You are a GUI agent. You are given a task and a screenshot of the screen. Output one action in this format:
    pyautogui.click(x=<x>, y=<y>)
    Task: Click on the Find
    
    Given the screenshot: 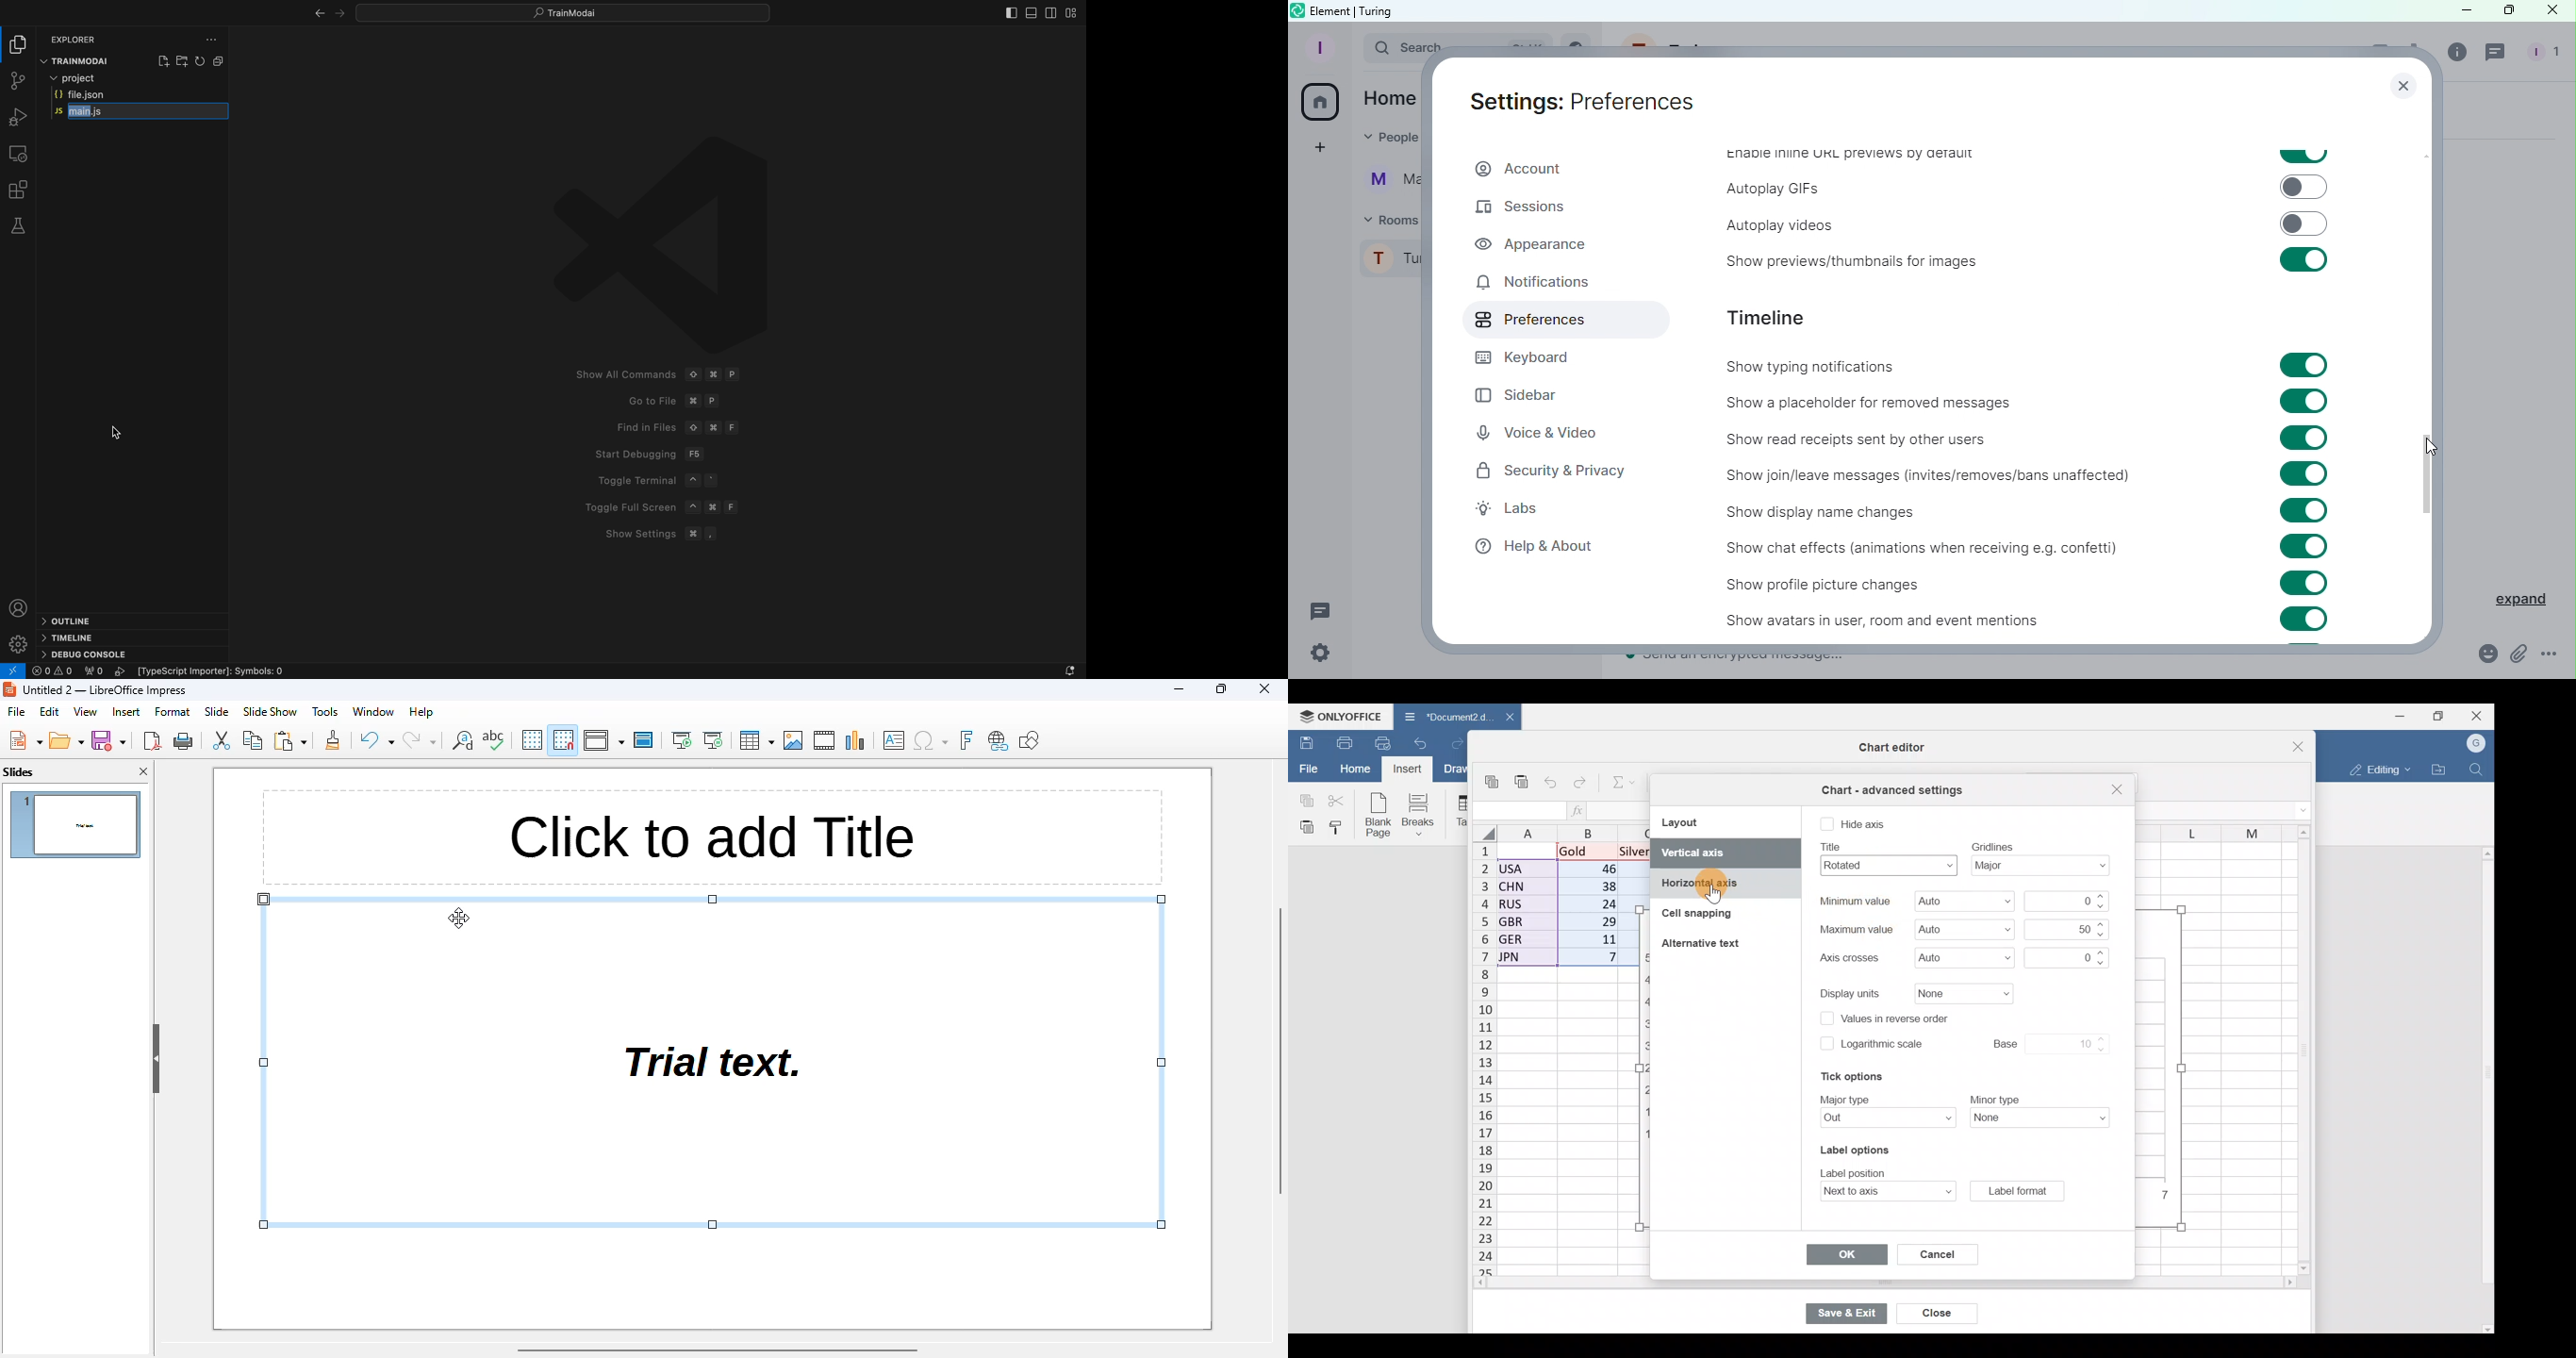 What is the action you would take?
    pyautogui.click(x=2477, y=770)
    